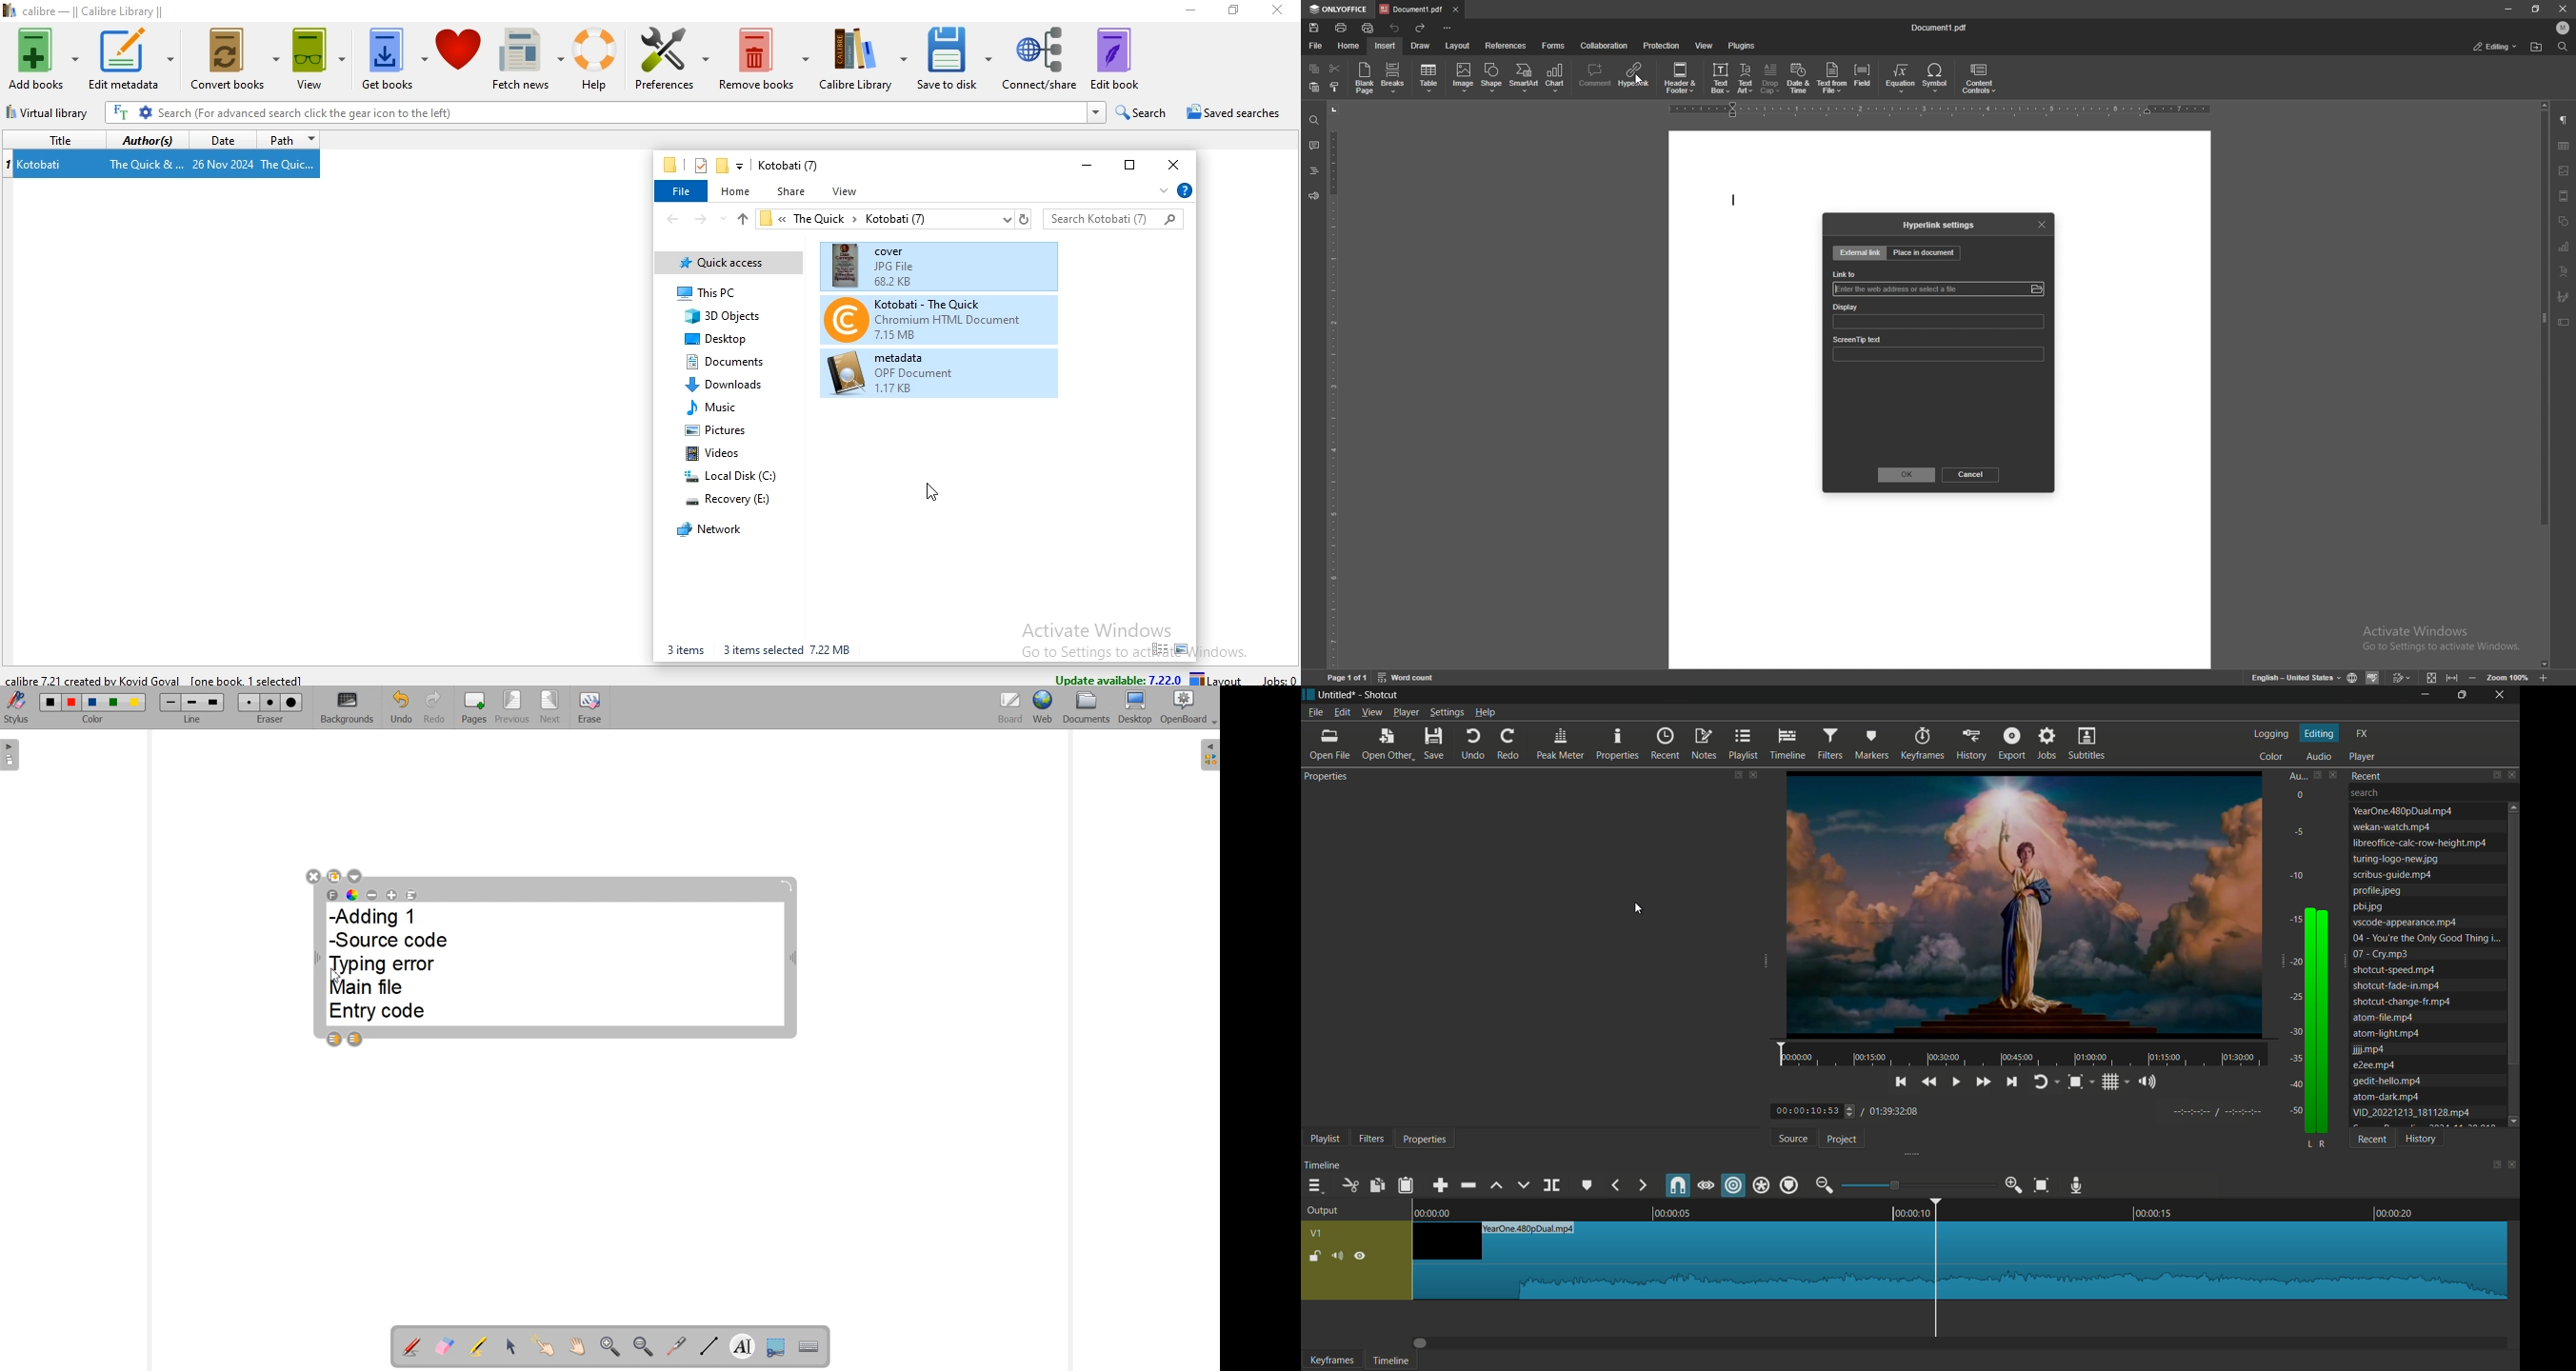  Describe the element at coordinates (193, 703) in the screenshot. I see `Medium line` at that location.